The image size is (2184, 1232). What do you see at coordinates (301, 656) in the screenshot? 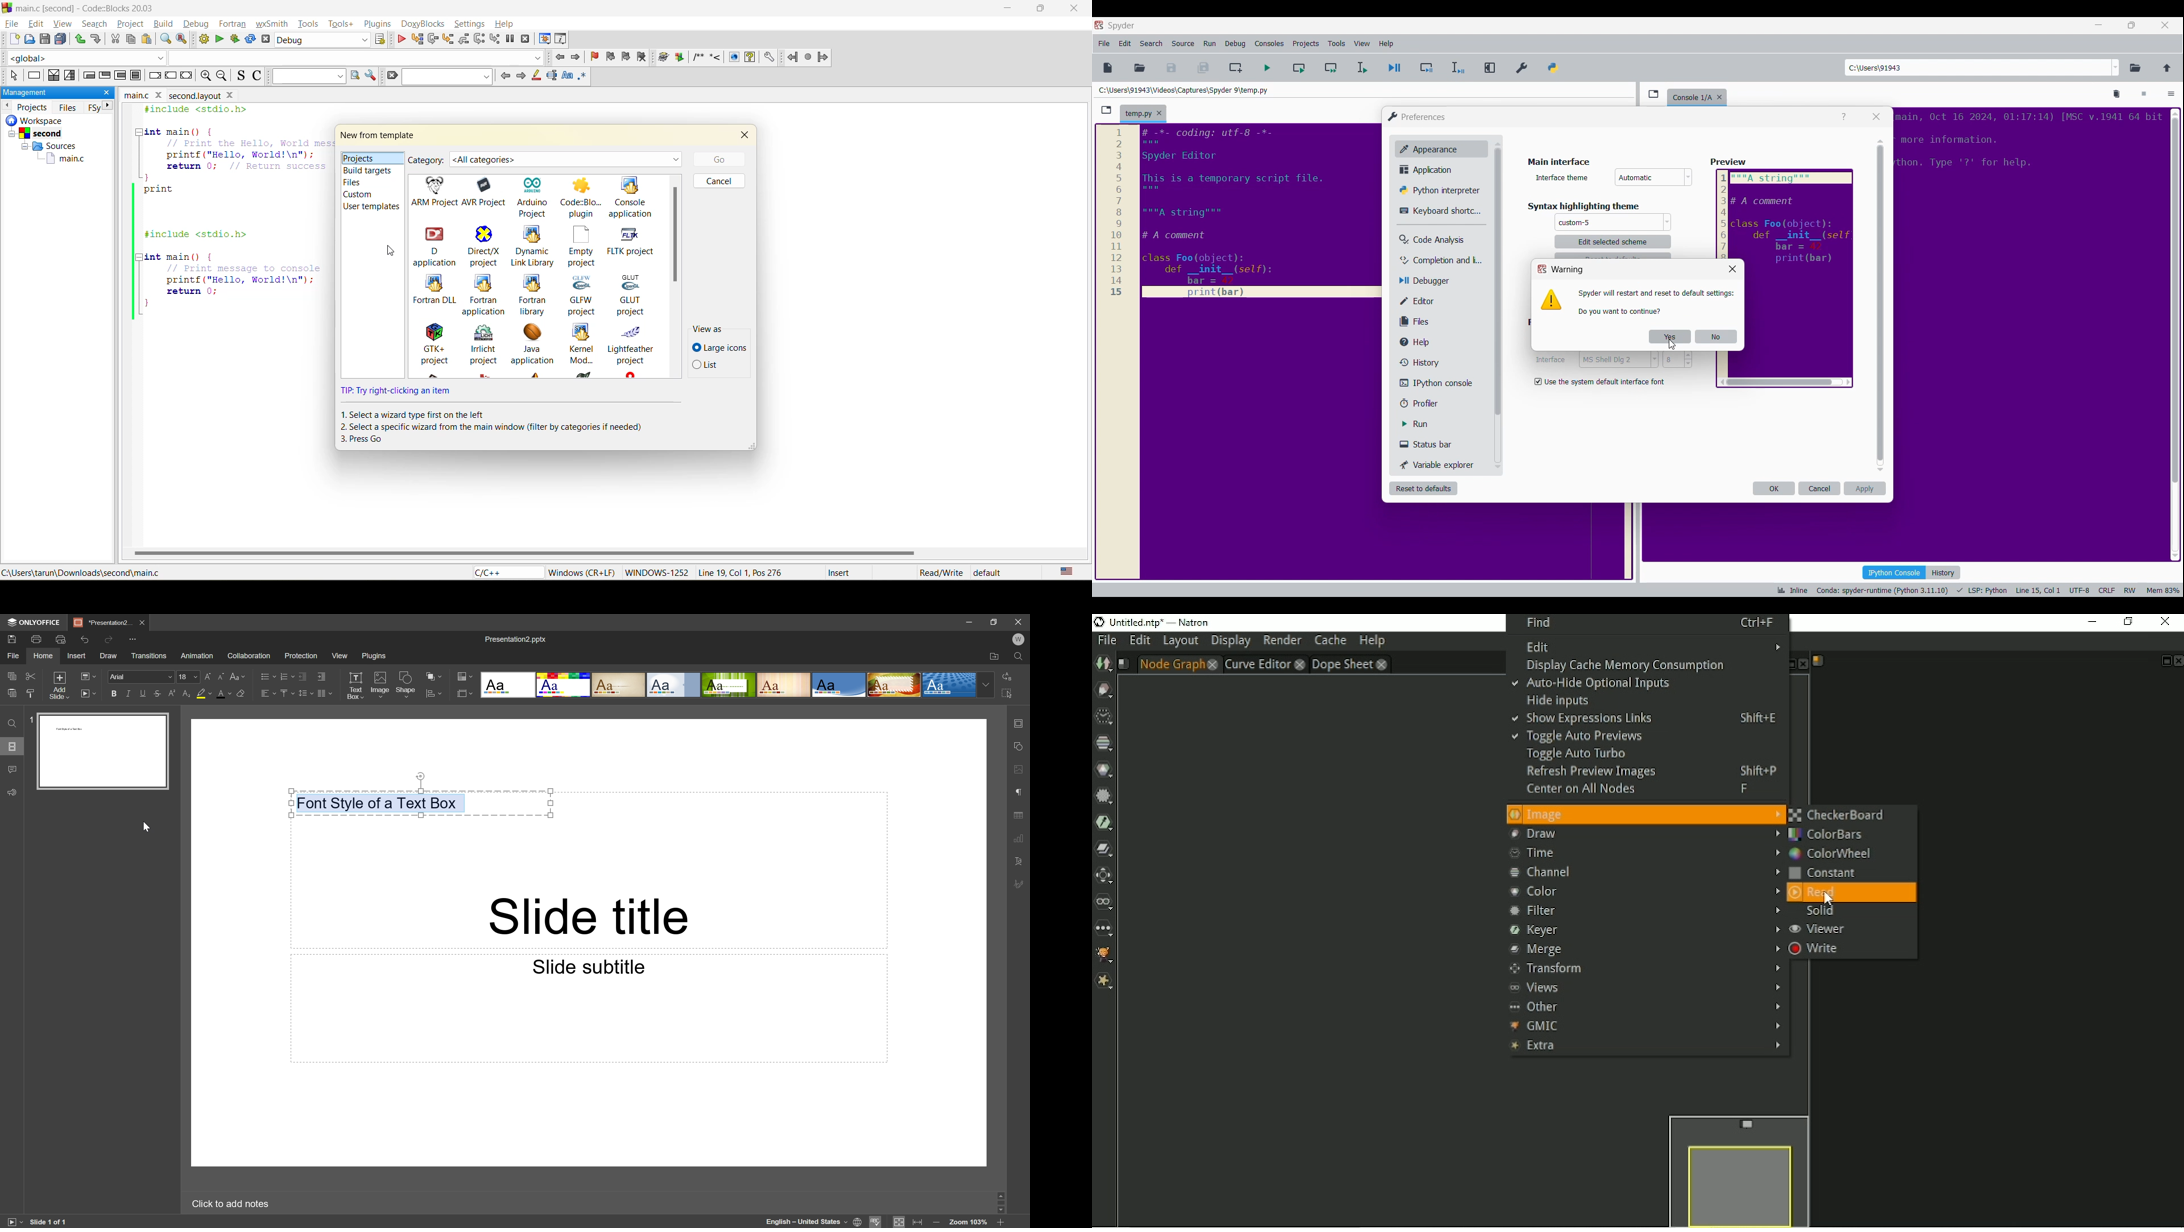
I see `Protection` at bounding box center [301, 656].